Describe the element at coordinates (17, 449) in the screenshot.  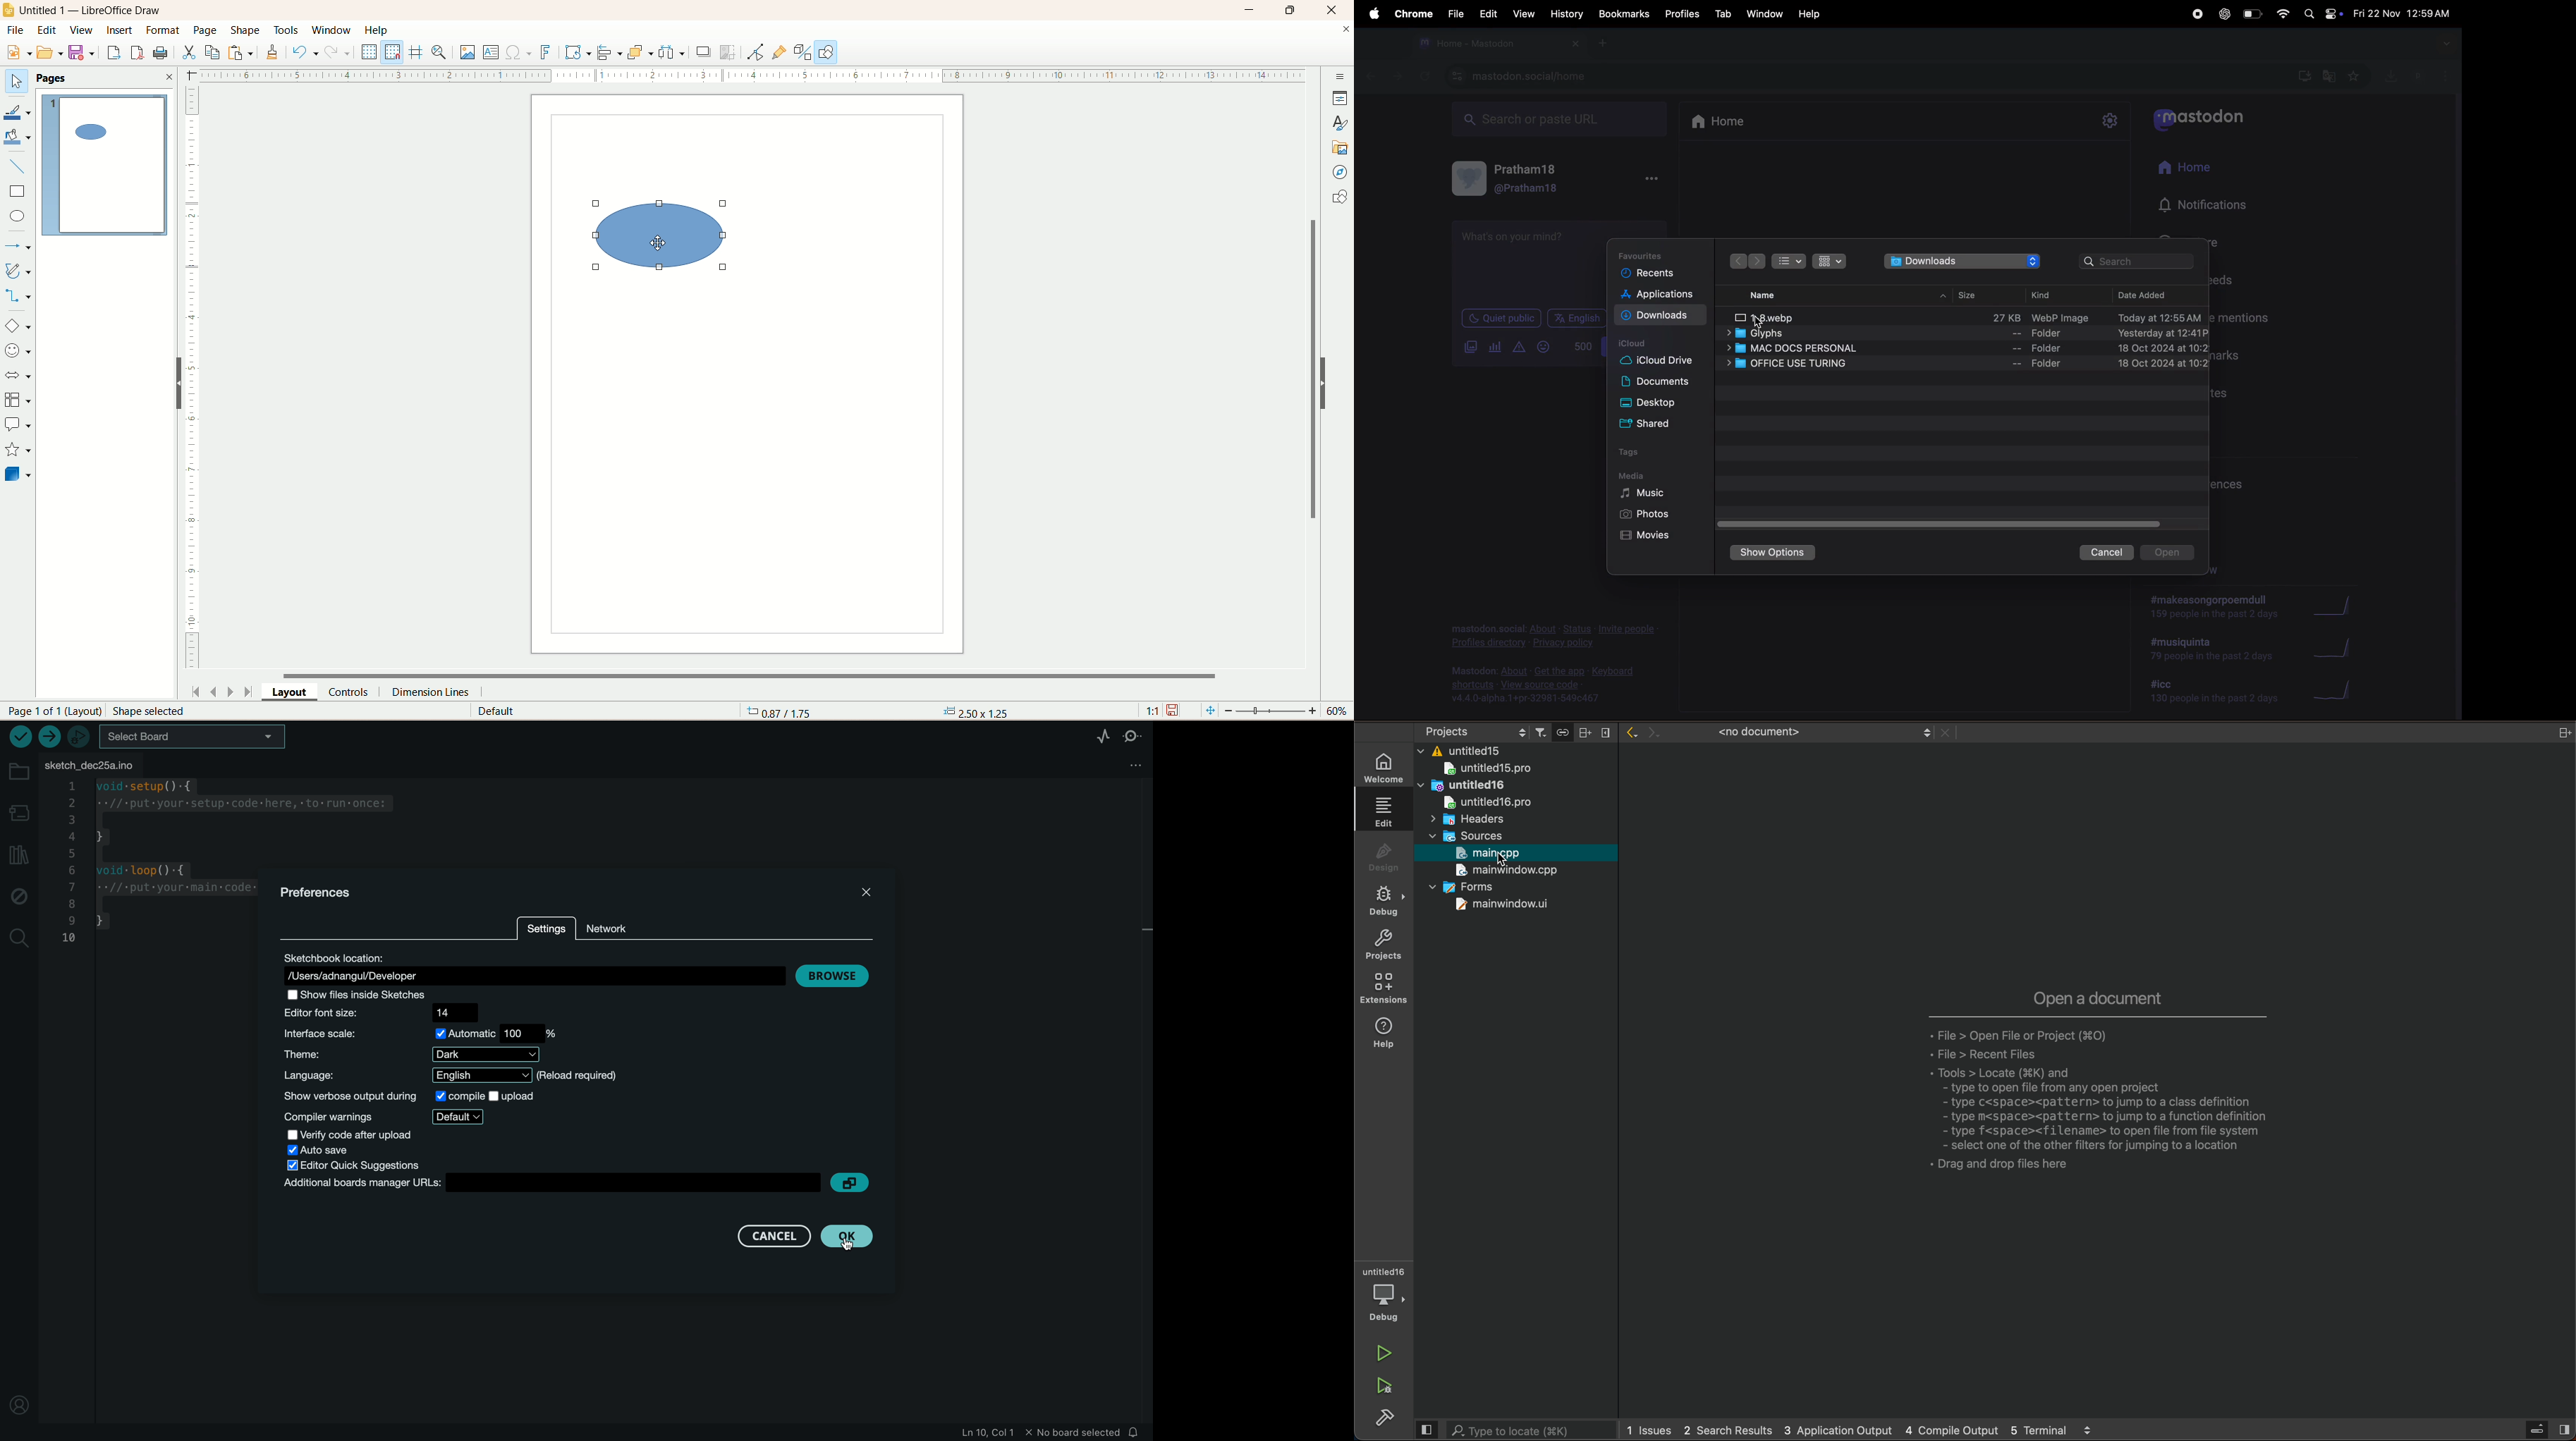
I see `star and banners` at that location.